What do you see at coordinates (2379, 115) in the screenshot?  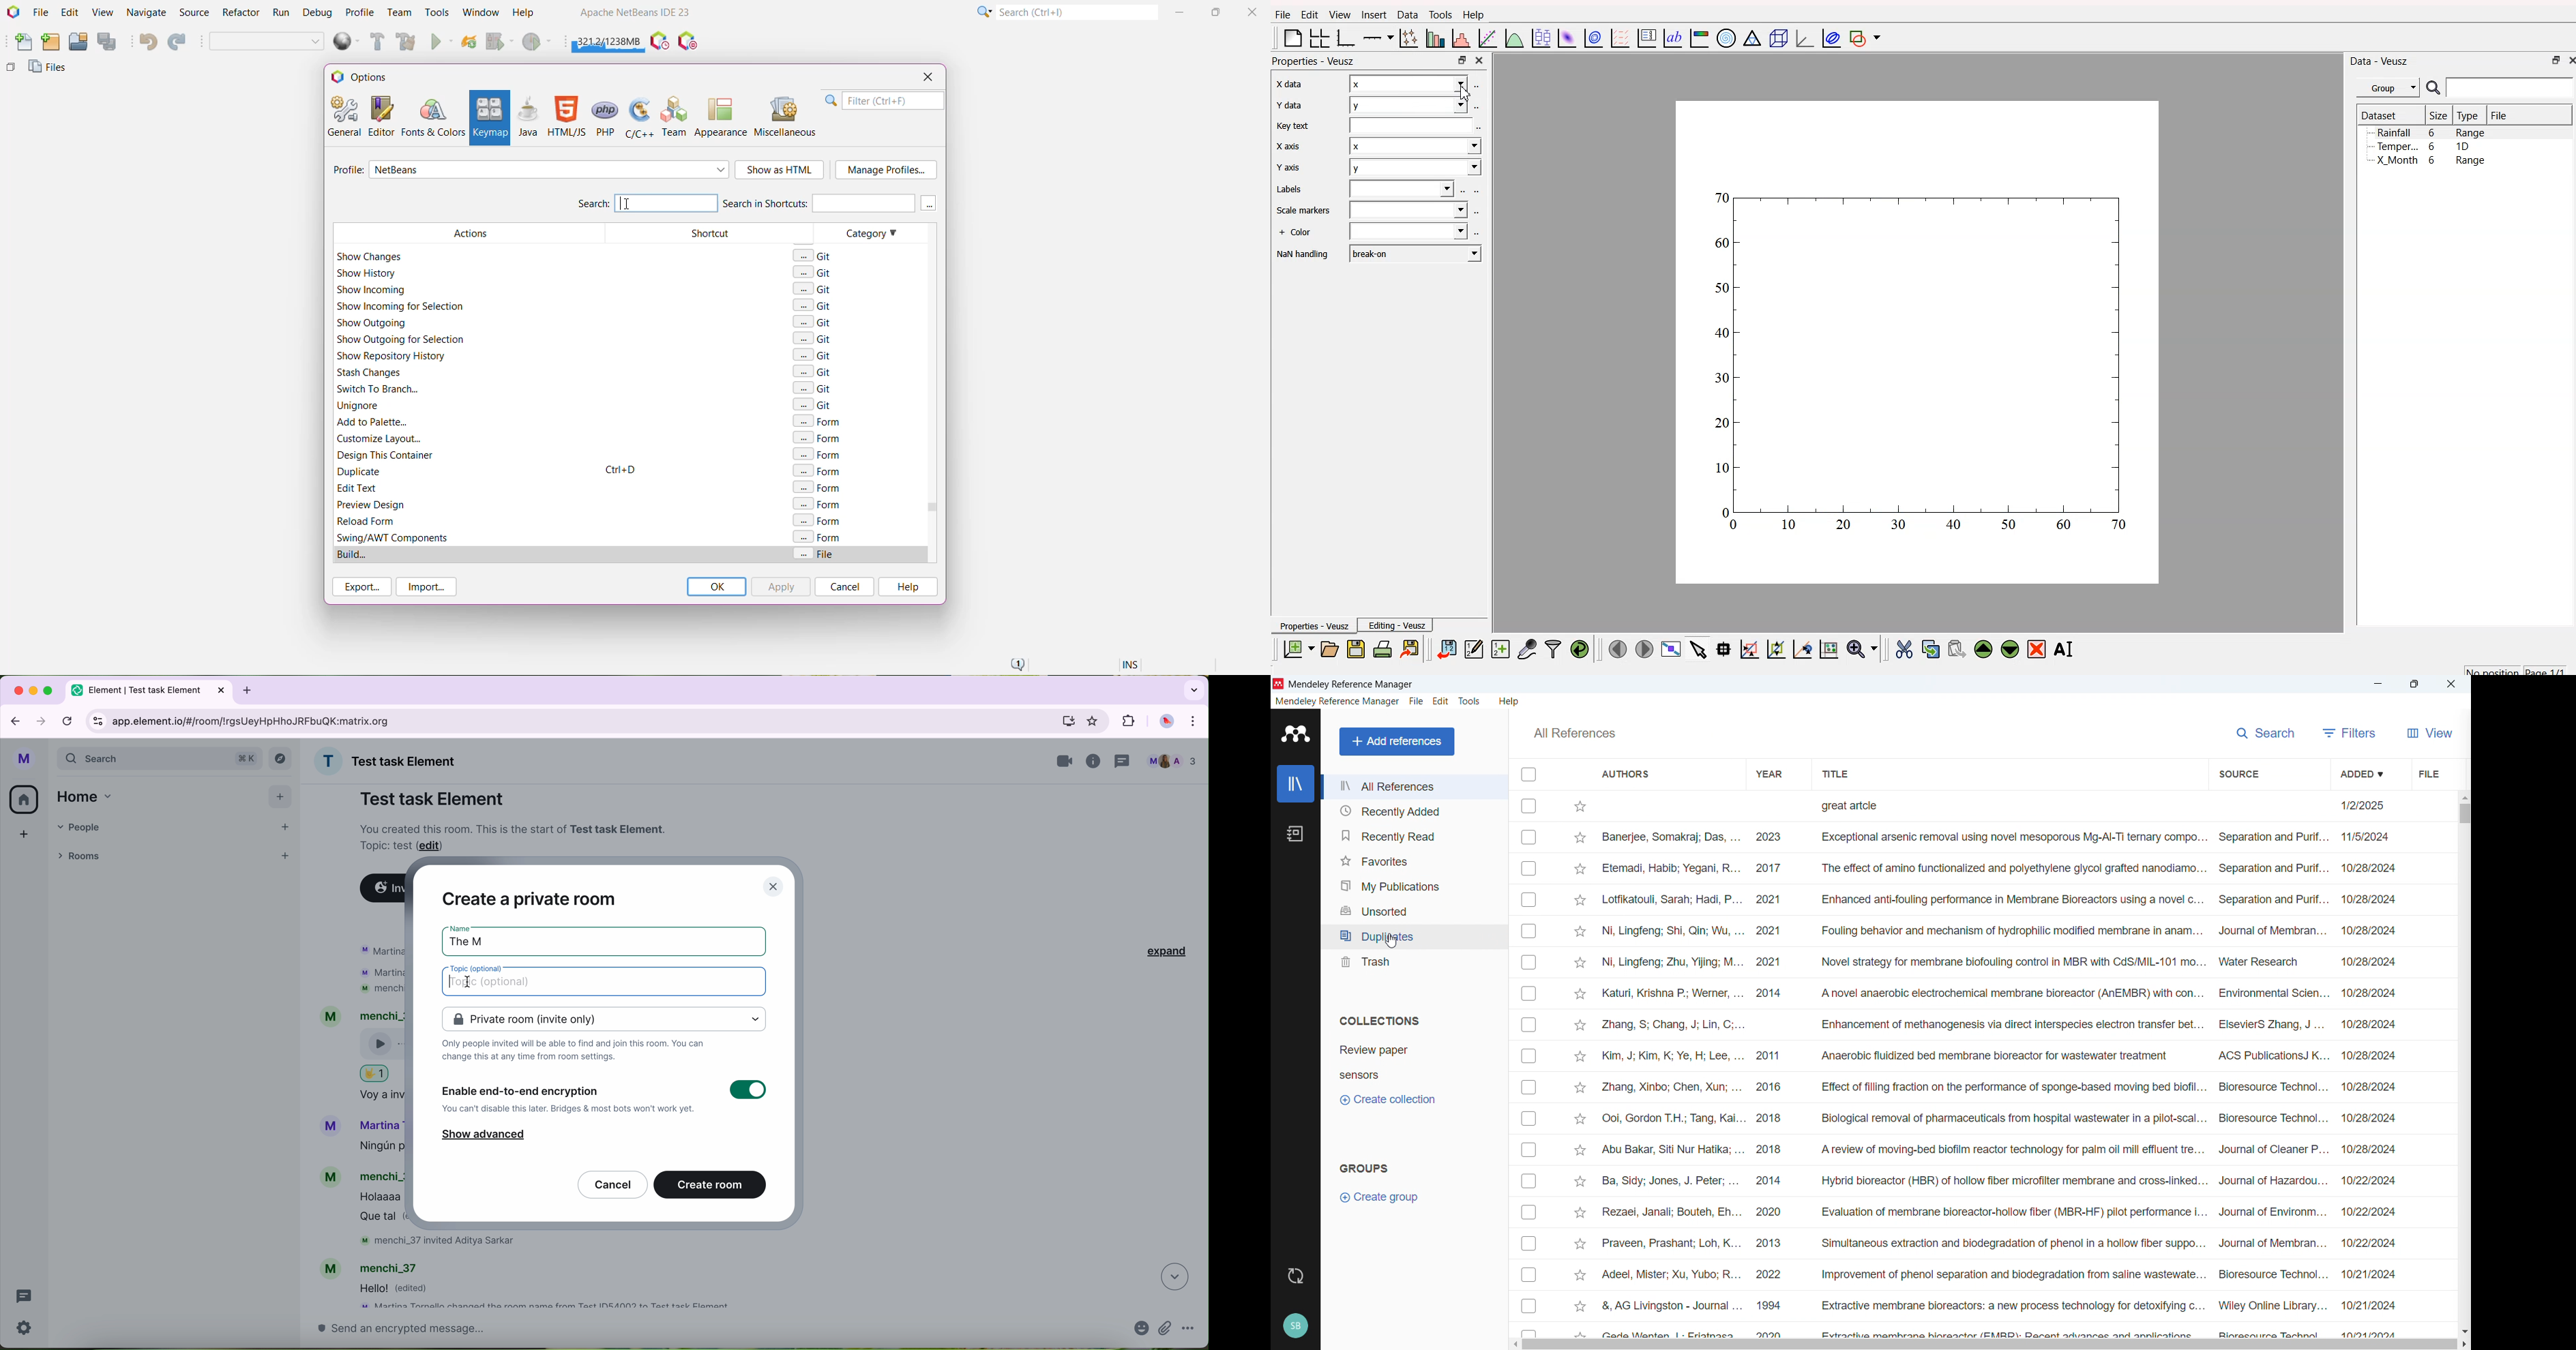 I see `Dataset` at bounding box center [2379, 115].